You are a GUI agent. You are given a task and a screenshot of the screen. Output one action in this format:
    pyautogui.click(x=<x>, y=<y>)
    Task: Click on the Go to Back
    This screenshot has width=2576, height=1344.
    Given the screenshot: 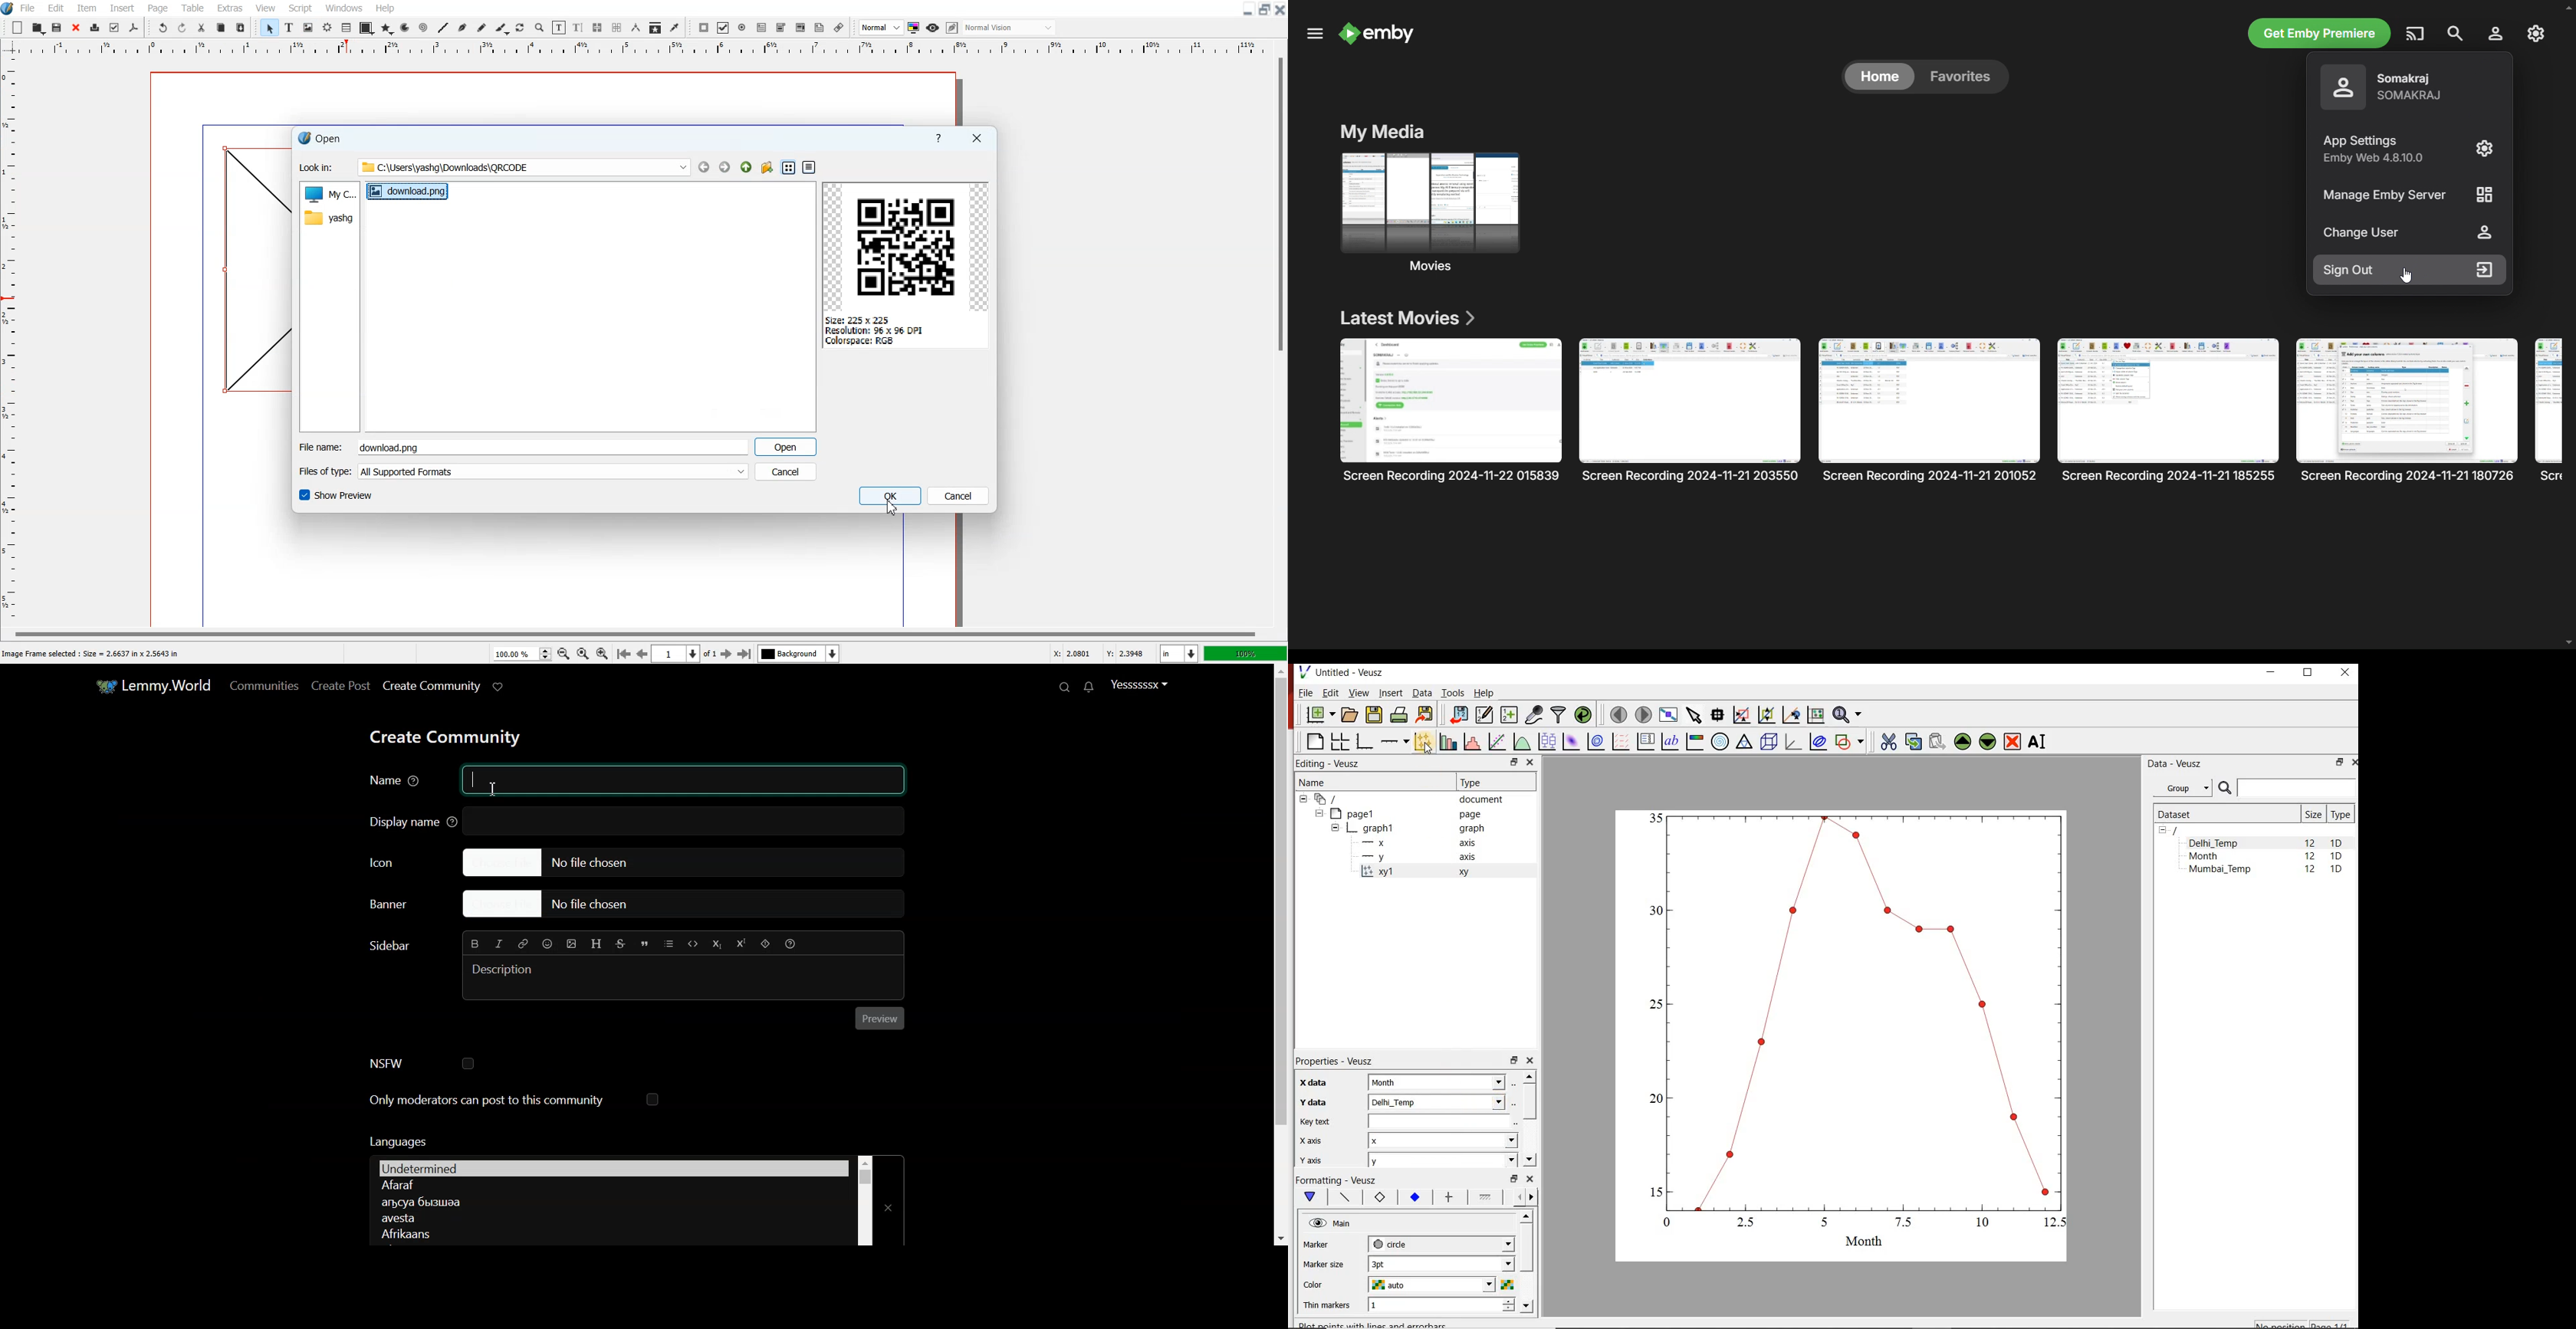 What is the action you would take?
    pyautogui.click(x=704, y=166)
    